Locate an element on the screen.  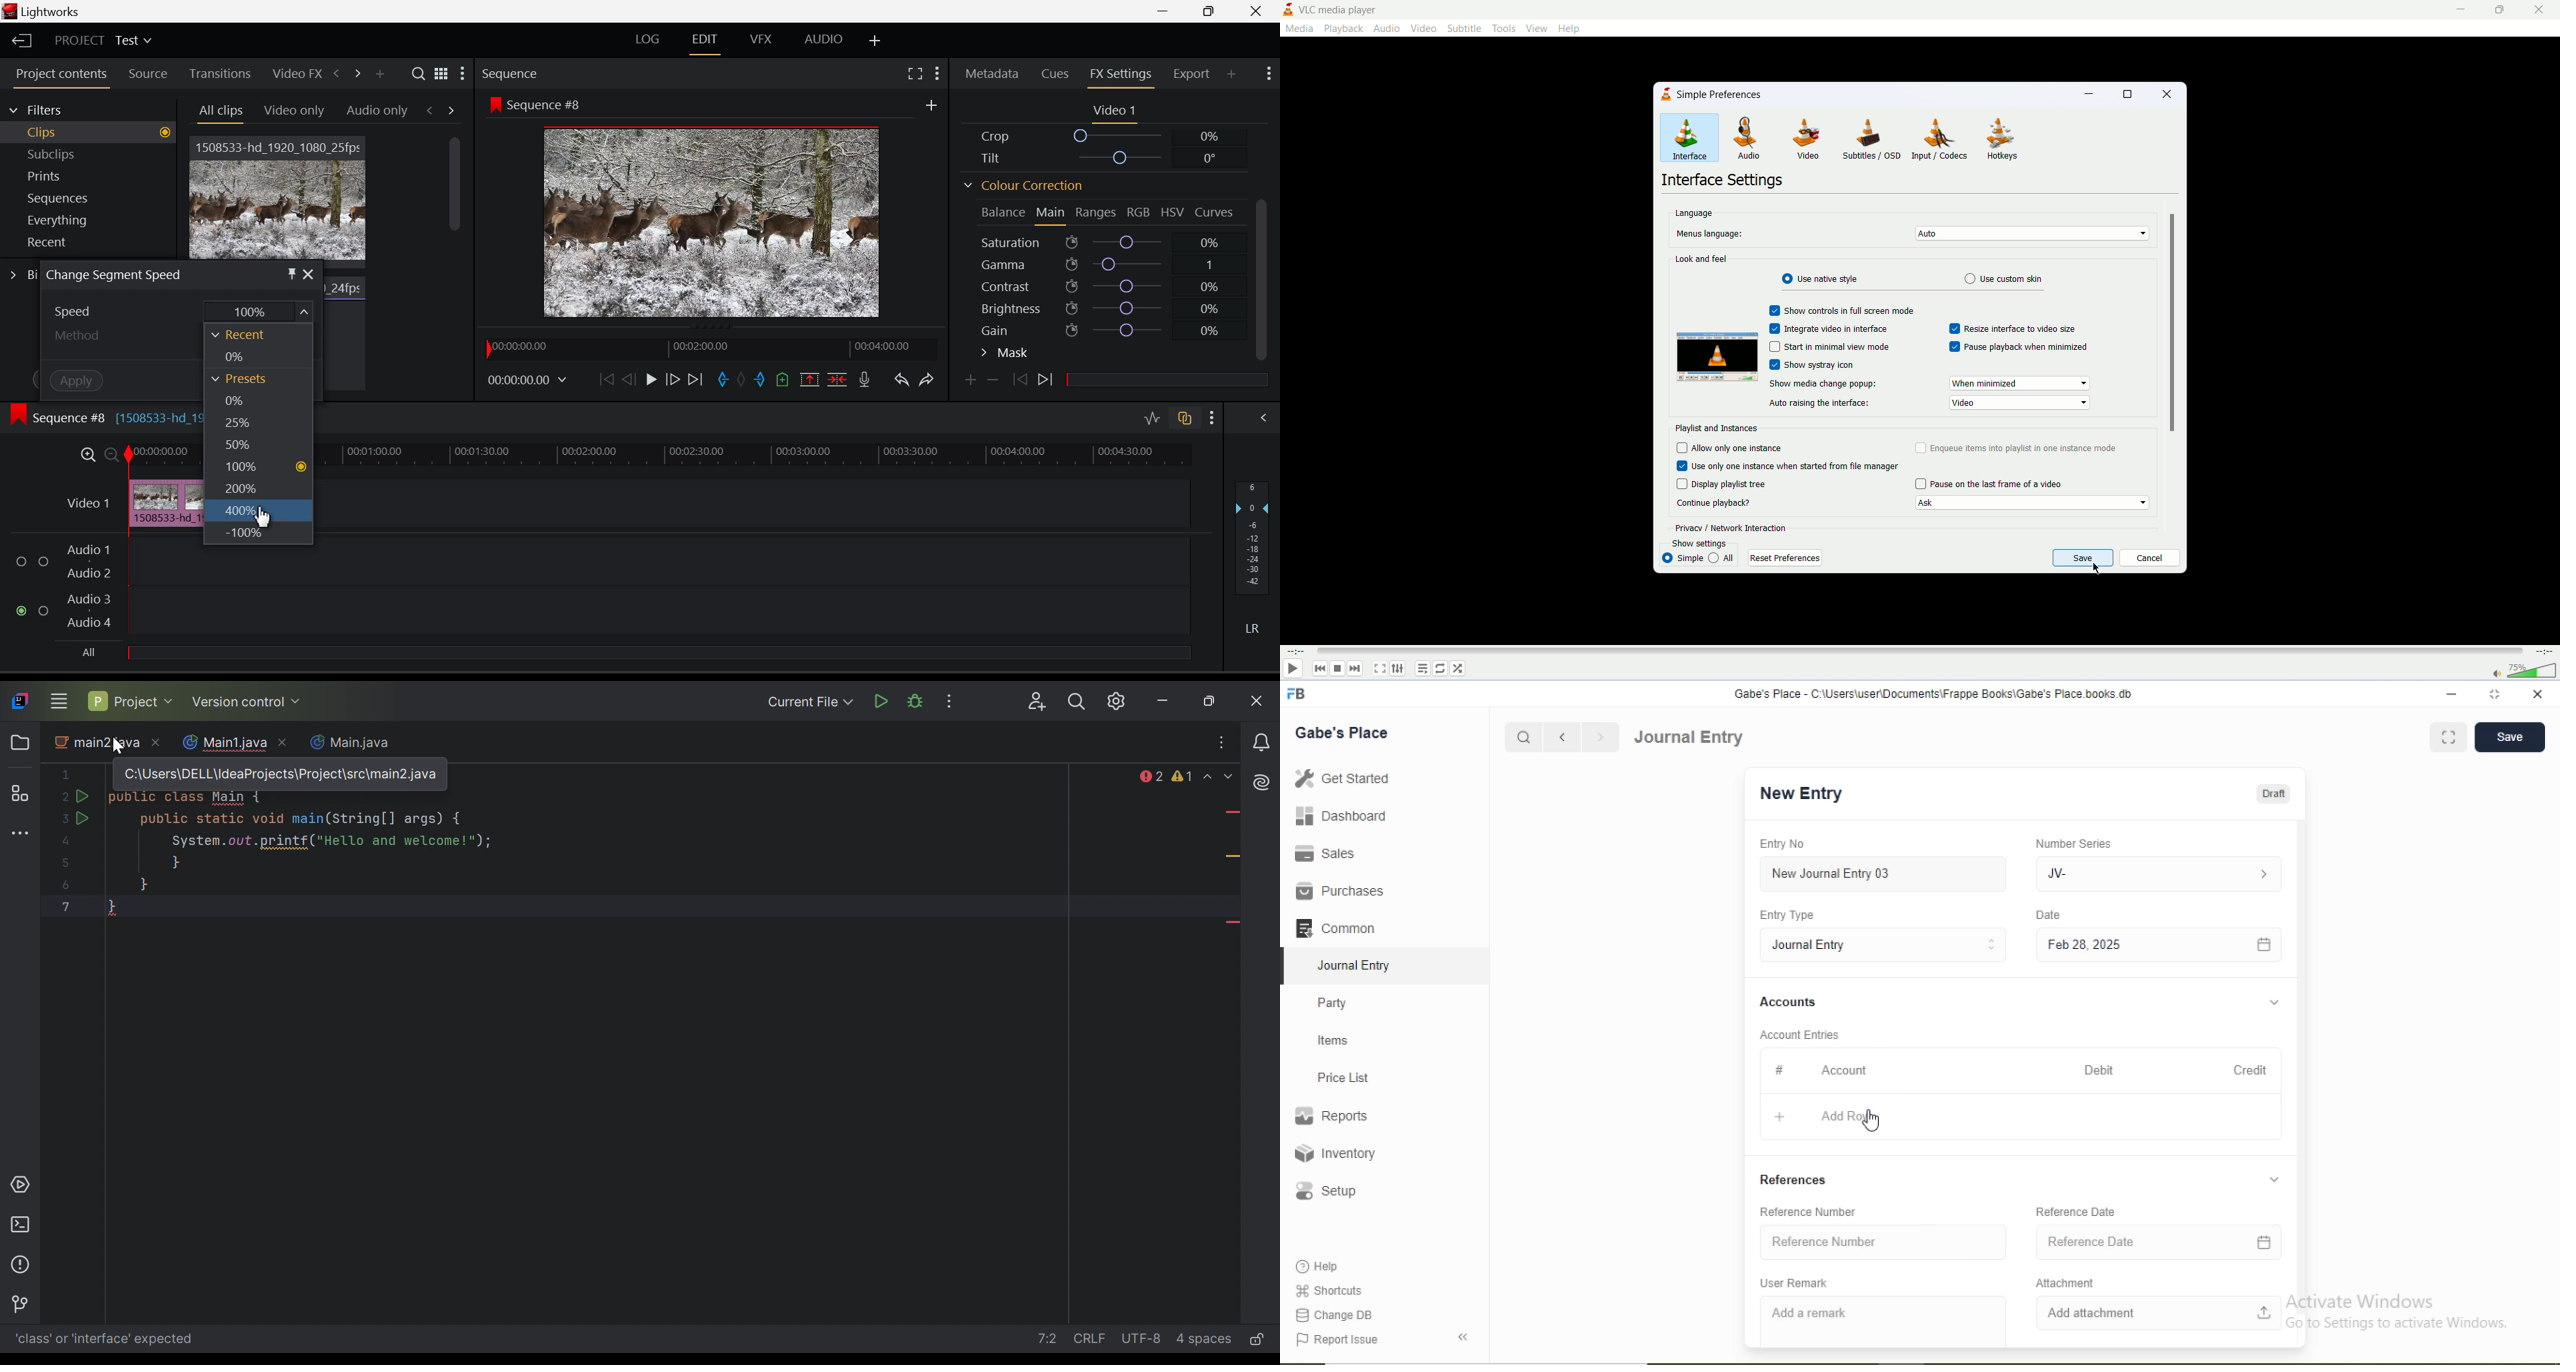
Audio 1 is located at coordinates (91, 549).